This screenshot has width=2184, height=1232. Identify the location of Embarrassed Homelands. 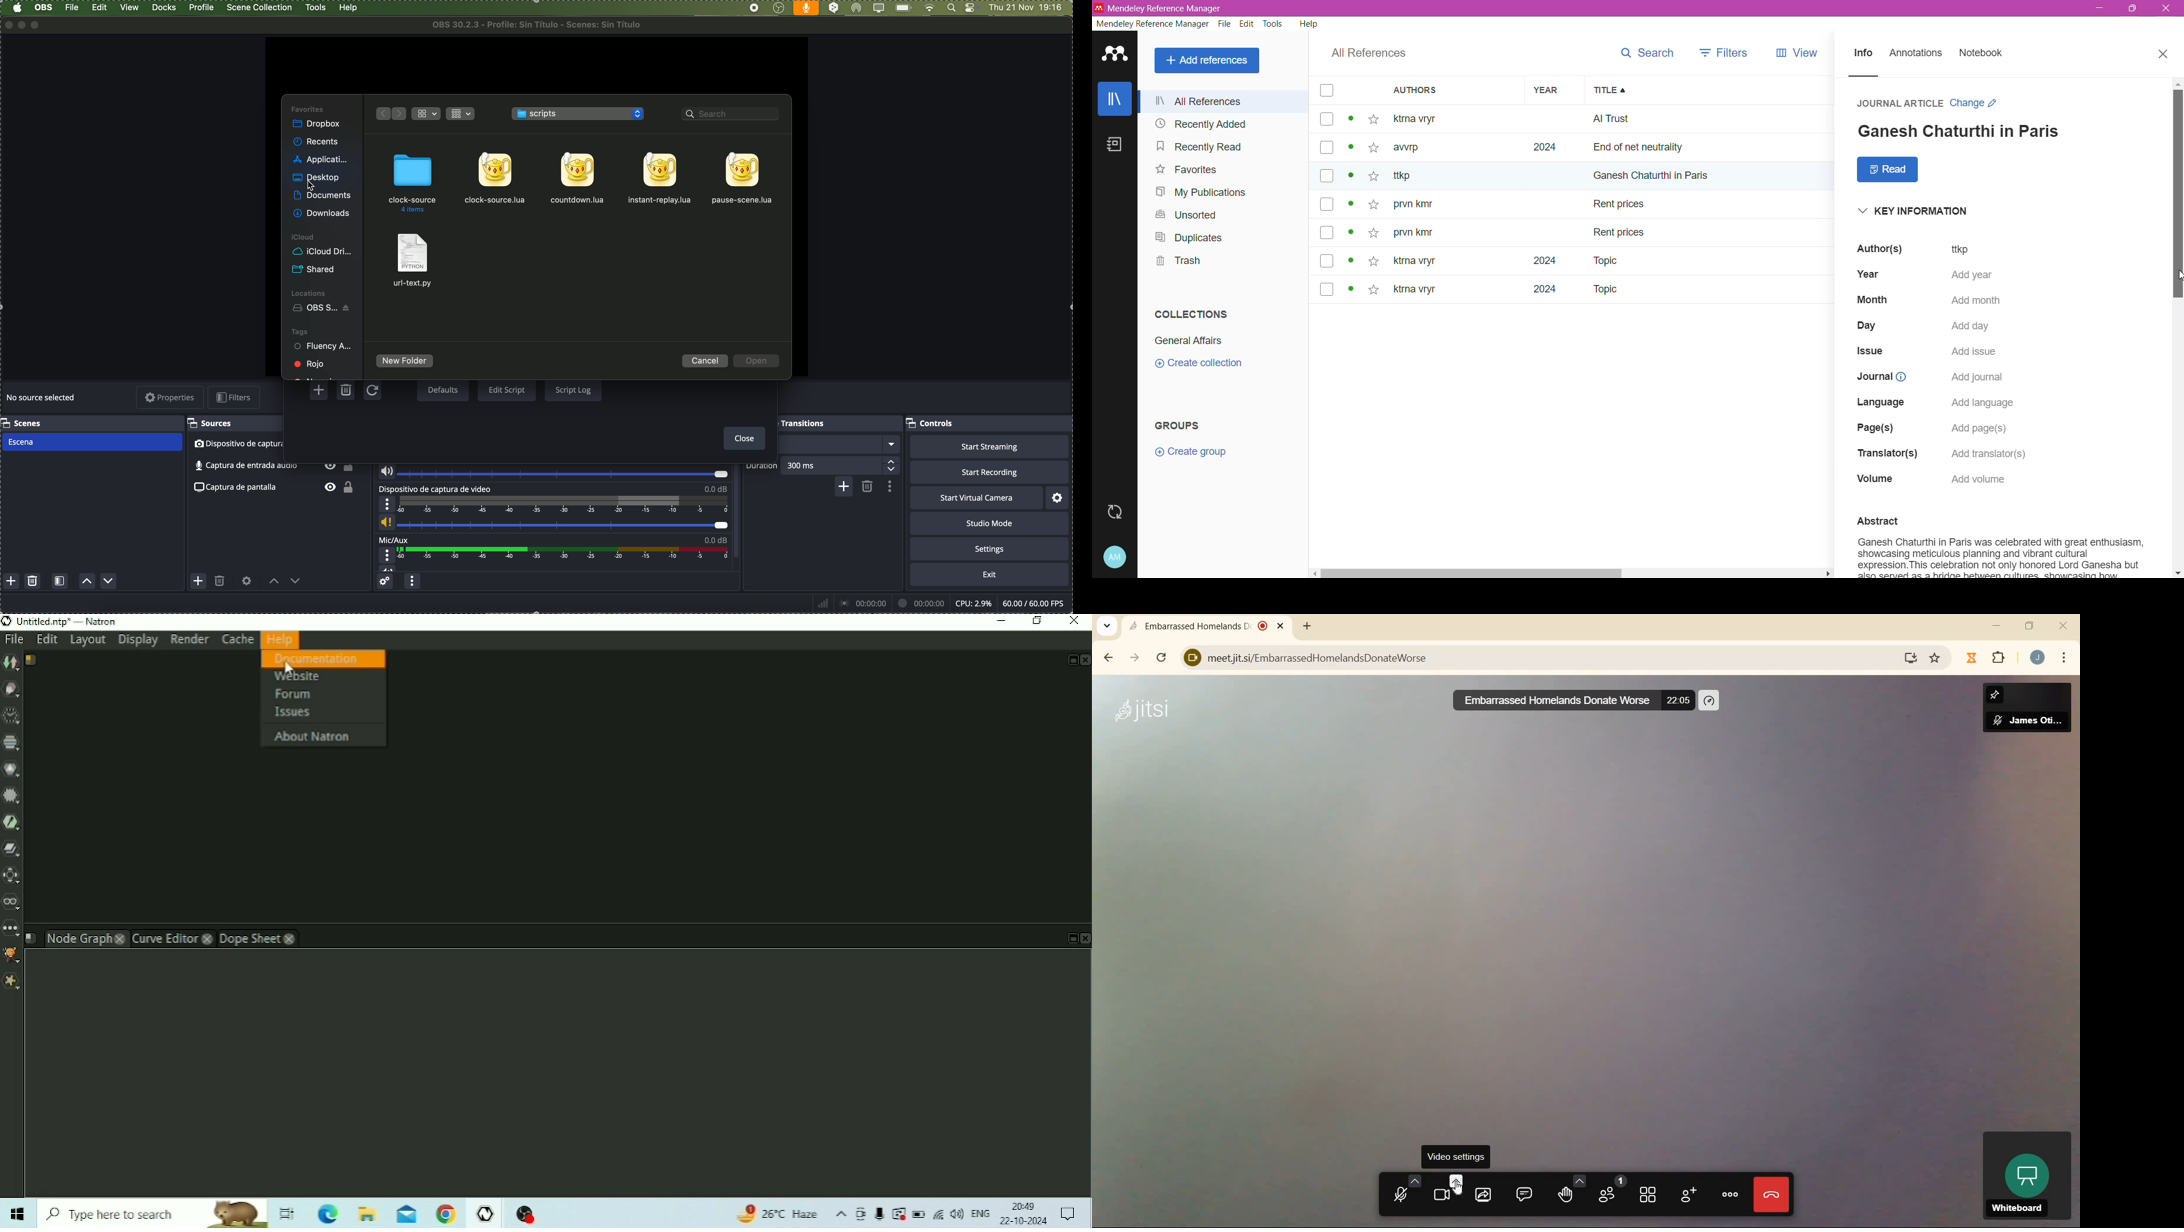
(1206, 625).